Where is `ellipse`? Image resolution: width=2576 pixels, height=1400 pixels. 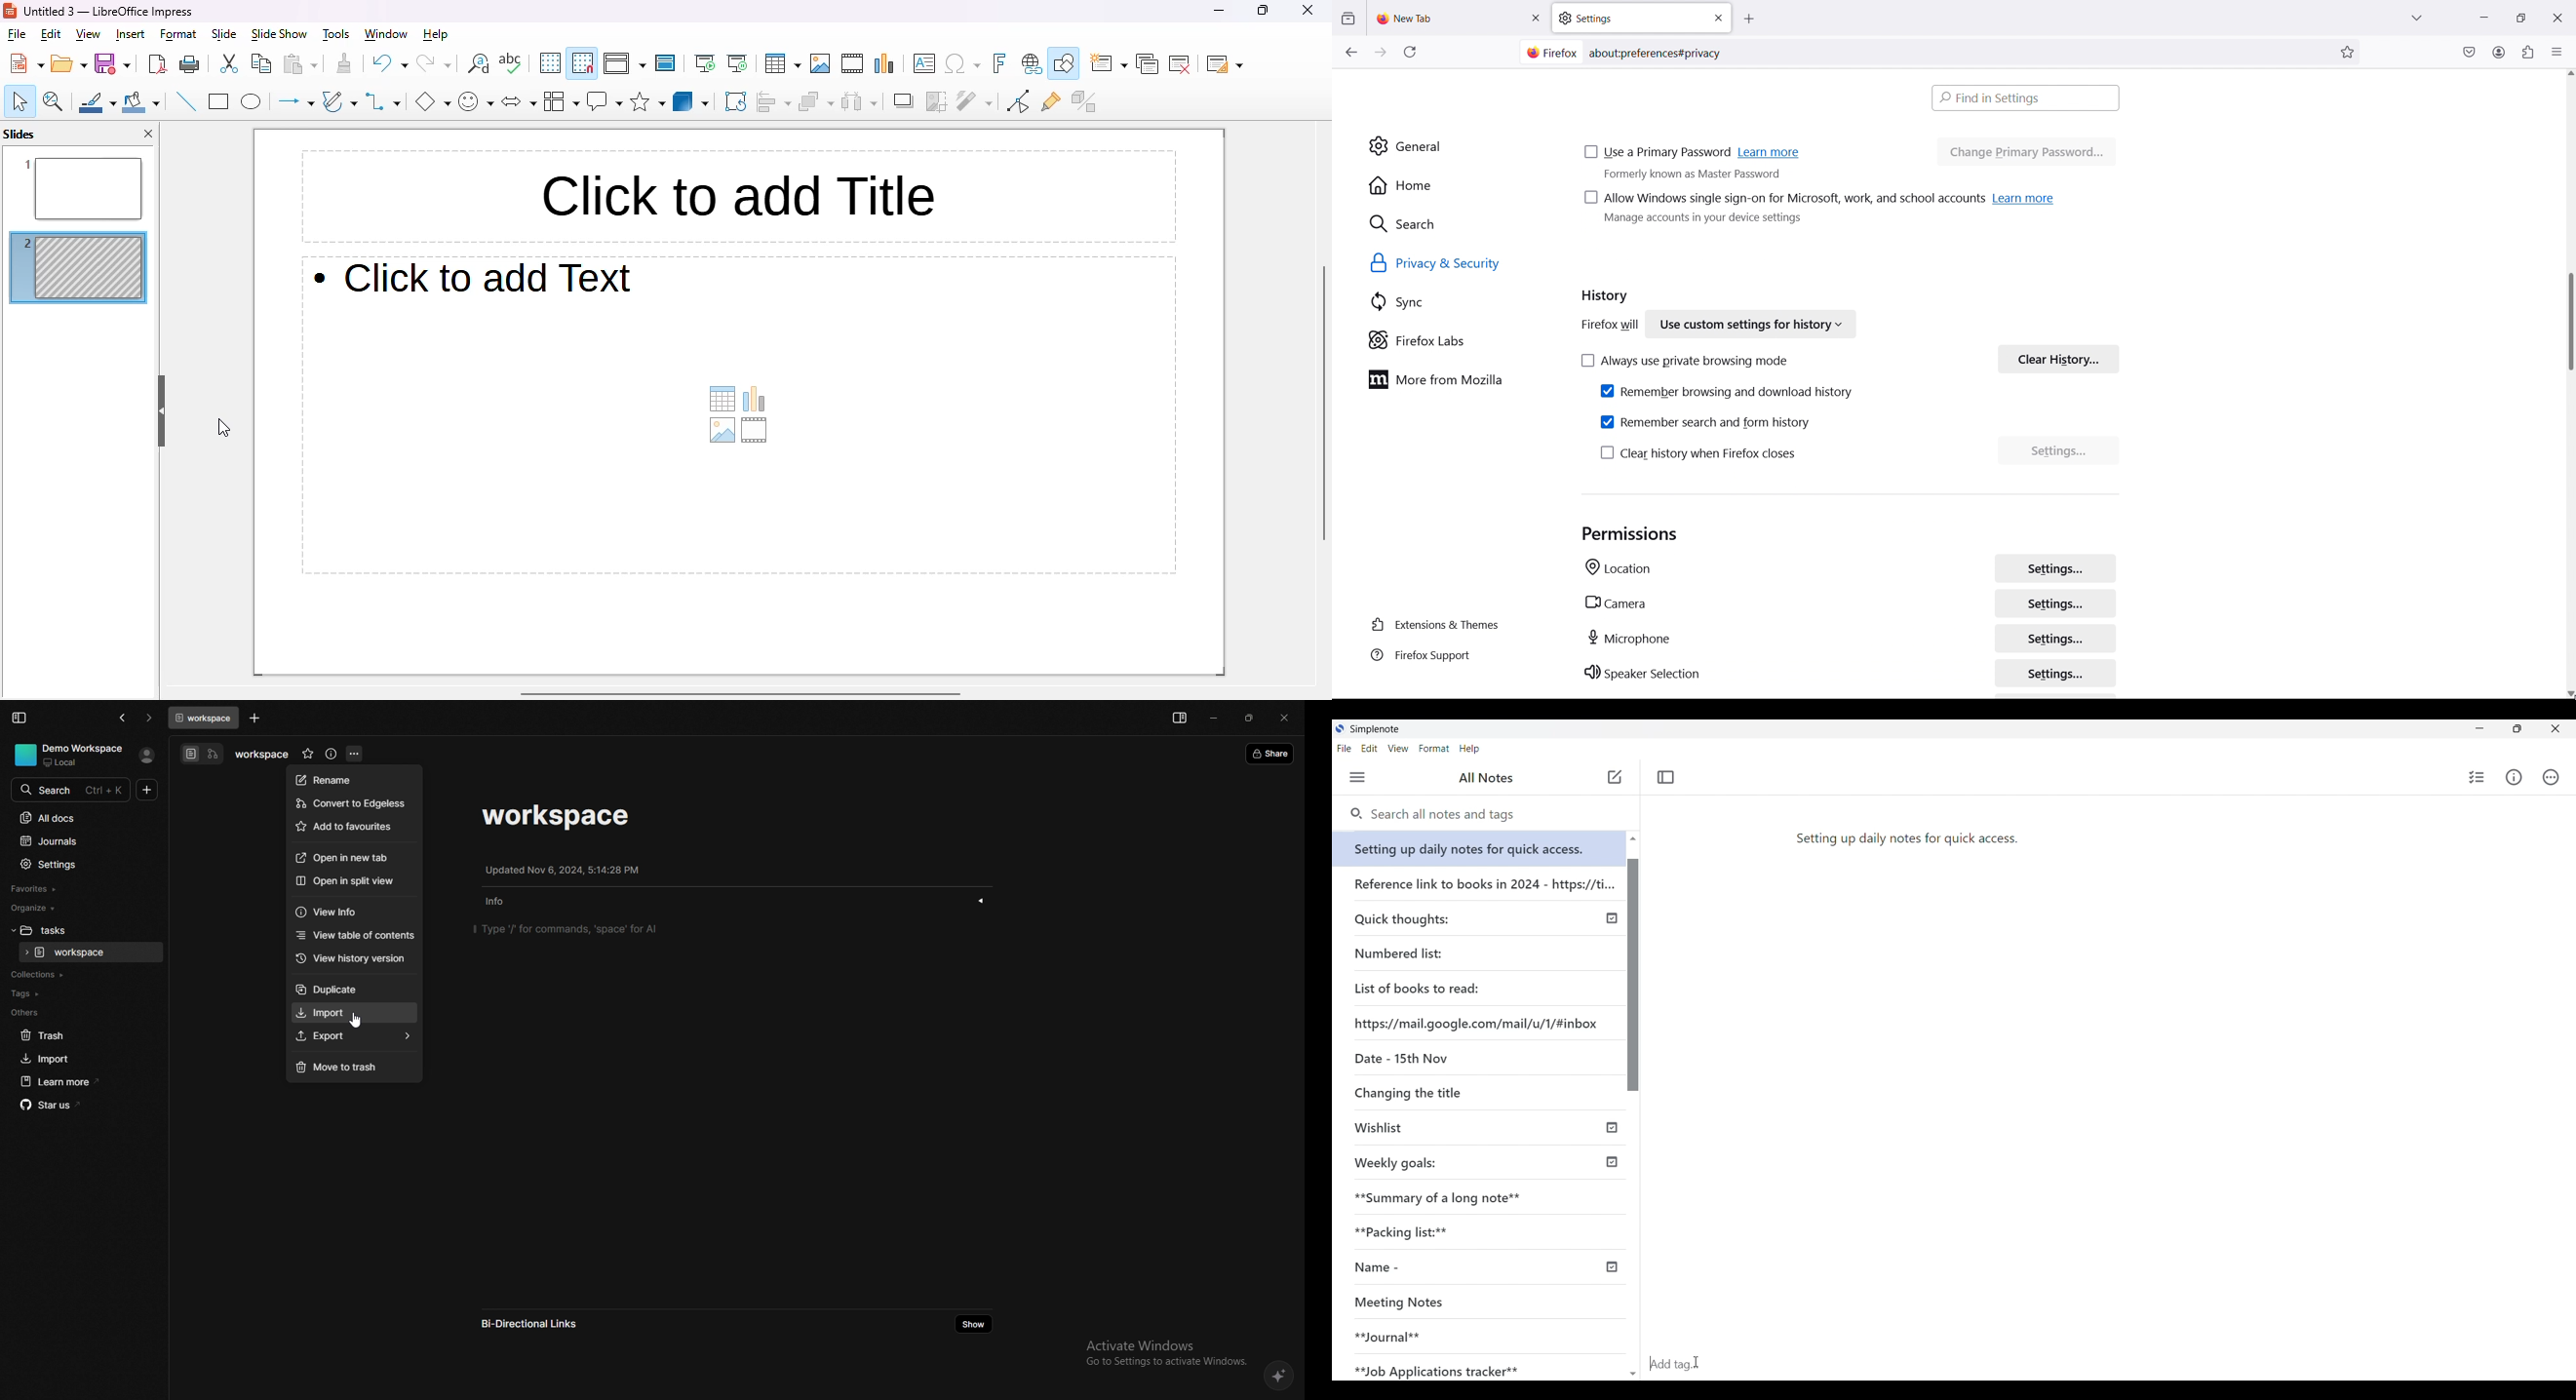
ellipse is located at coordinates (252, 102).